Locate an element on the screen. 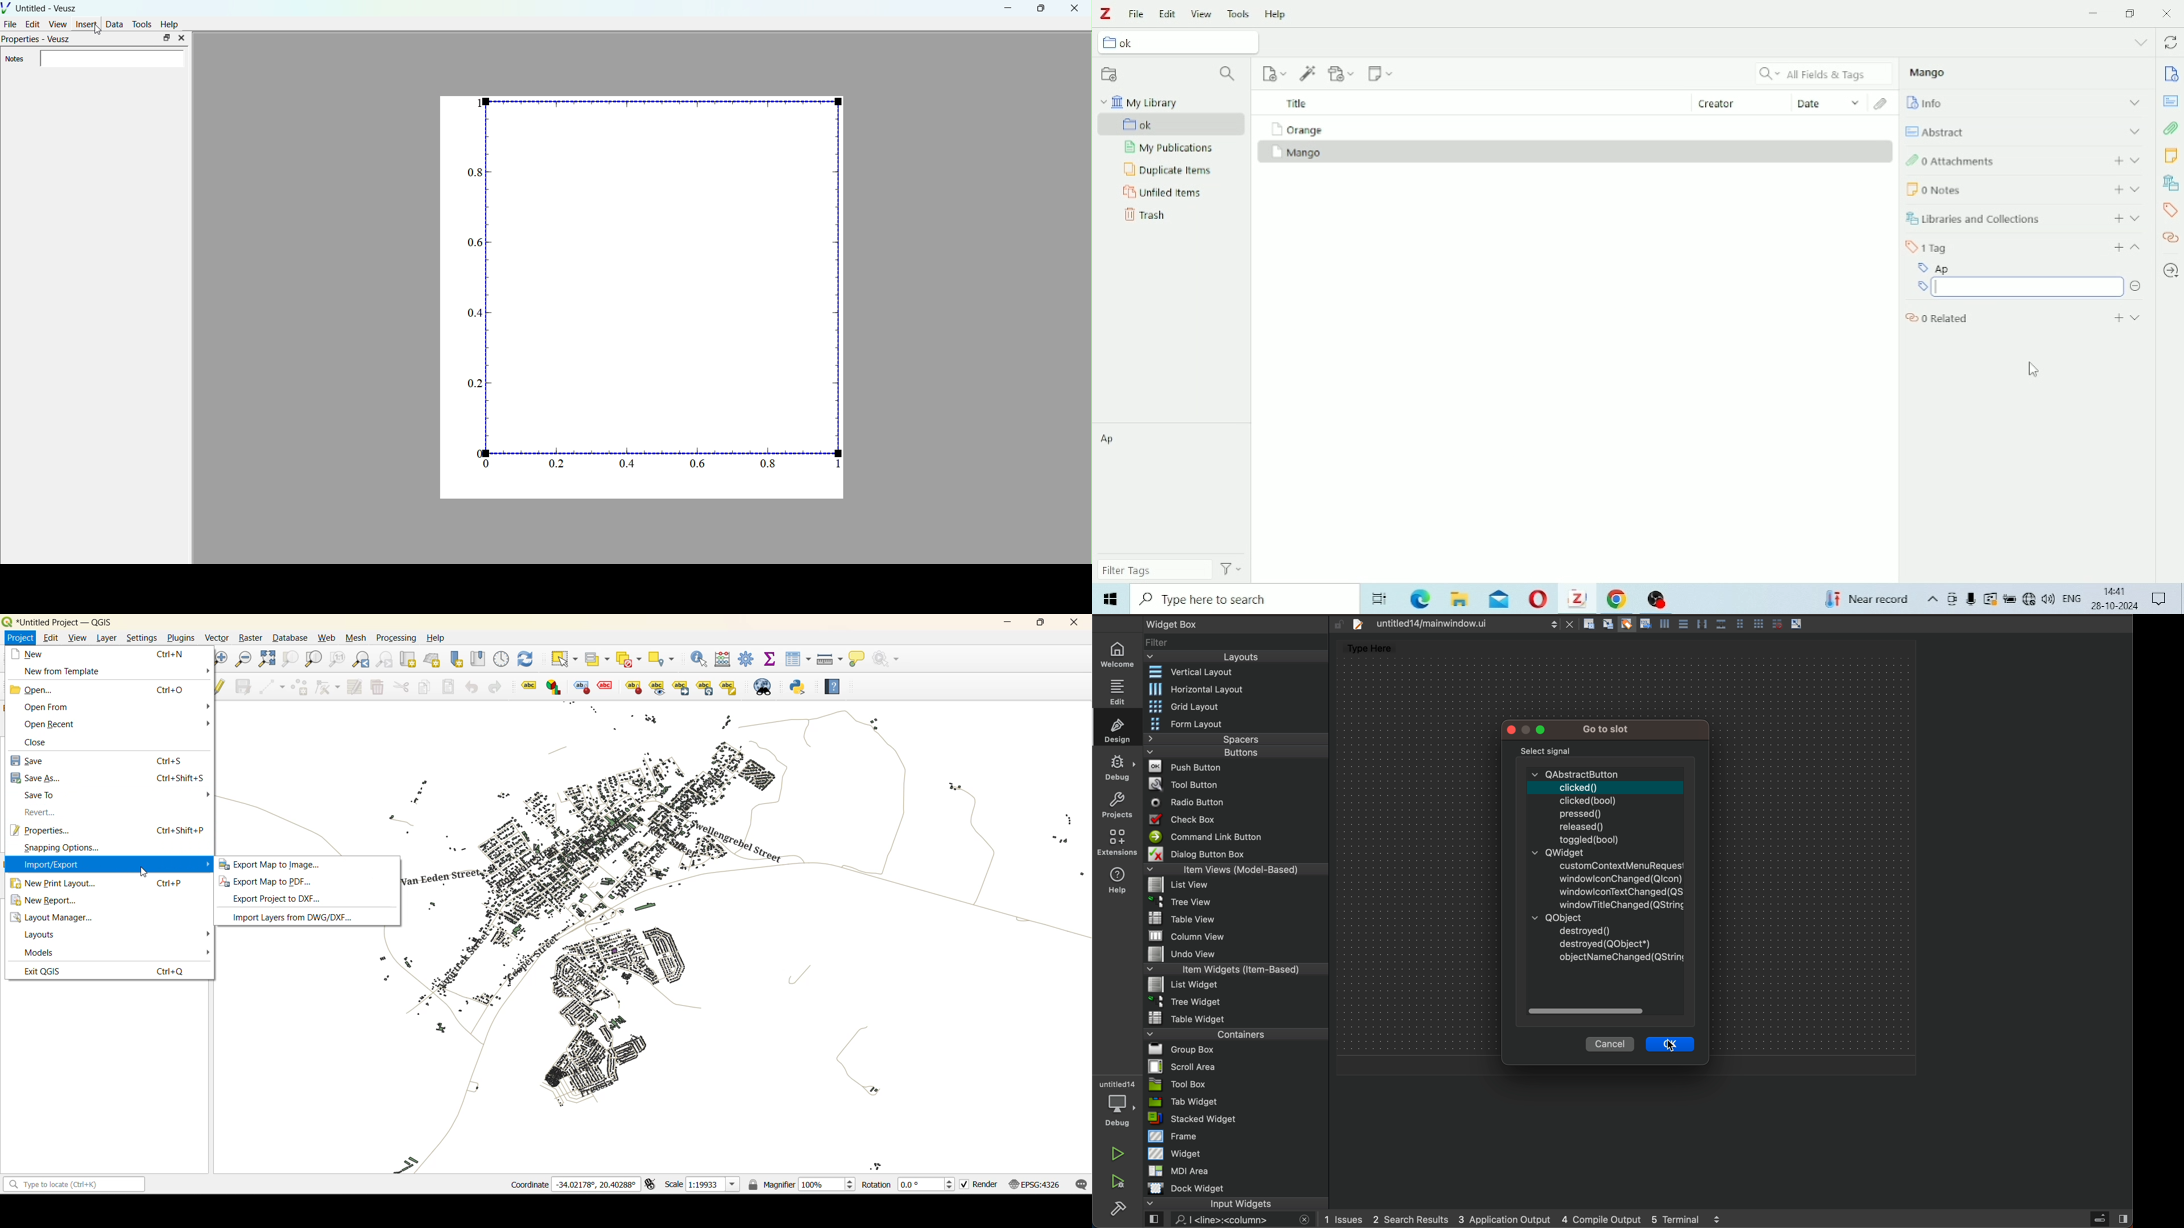 The height and width of the screenshot is (1232, 2184). Ap is located at coordinates (2020, 265).